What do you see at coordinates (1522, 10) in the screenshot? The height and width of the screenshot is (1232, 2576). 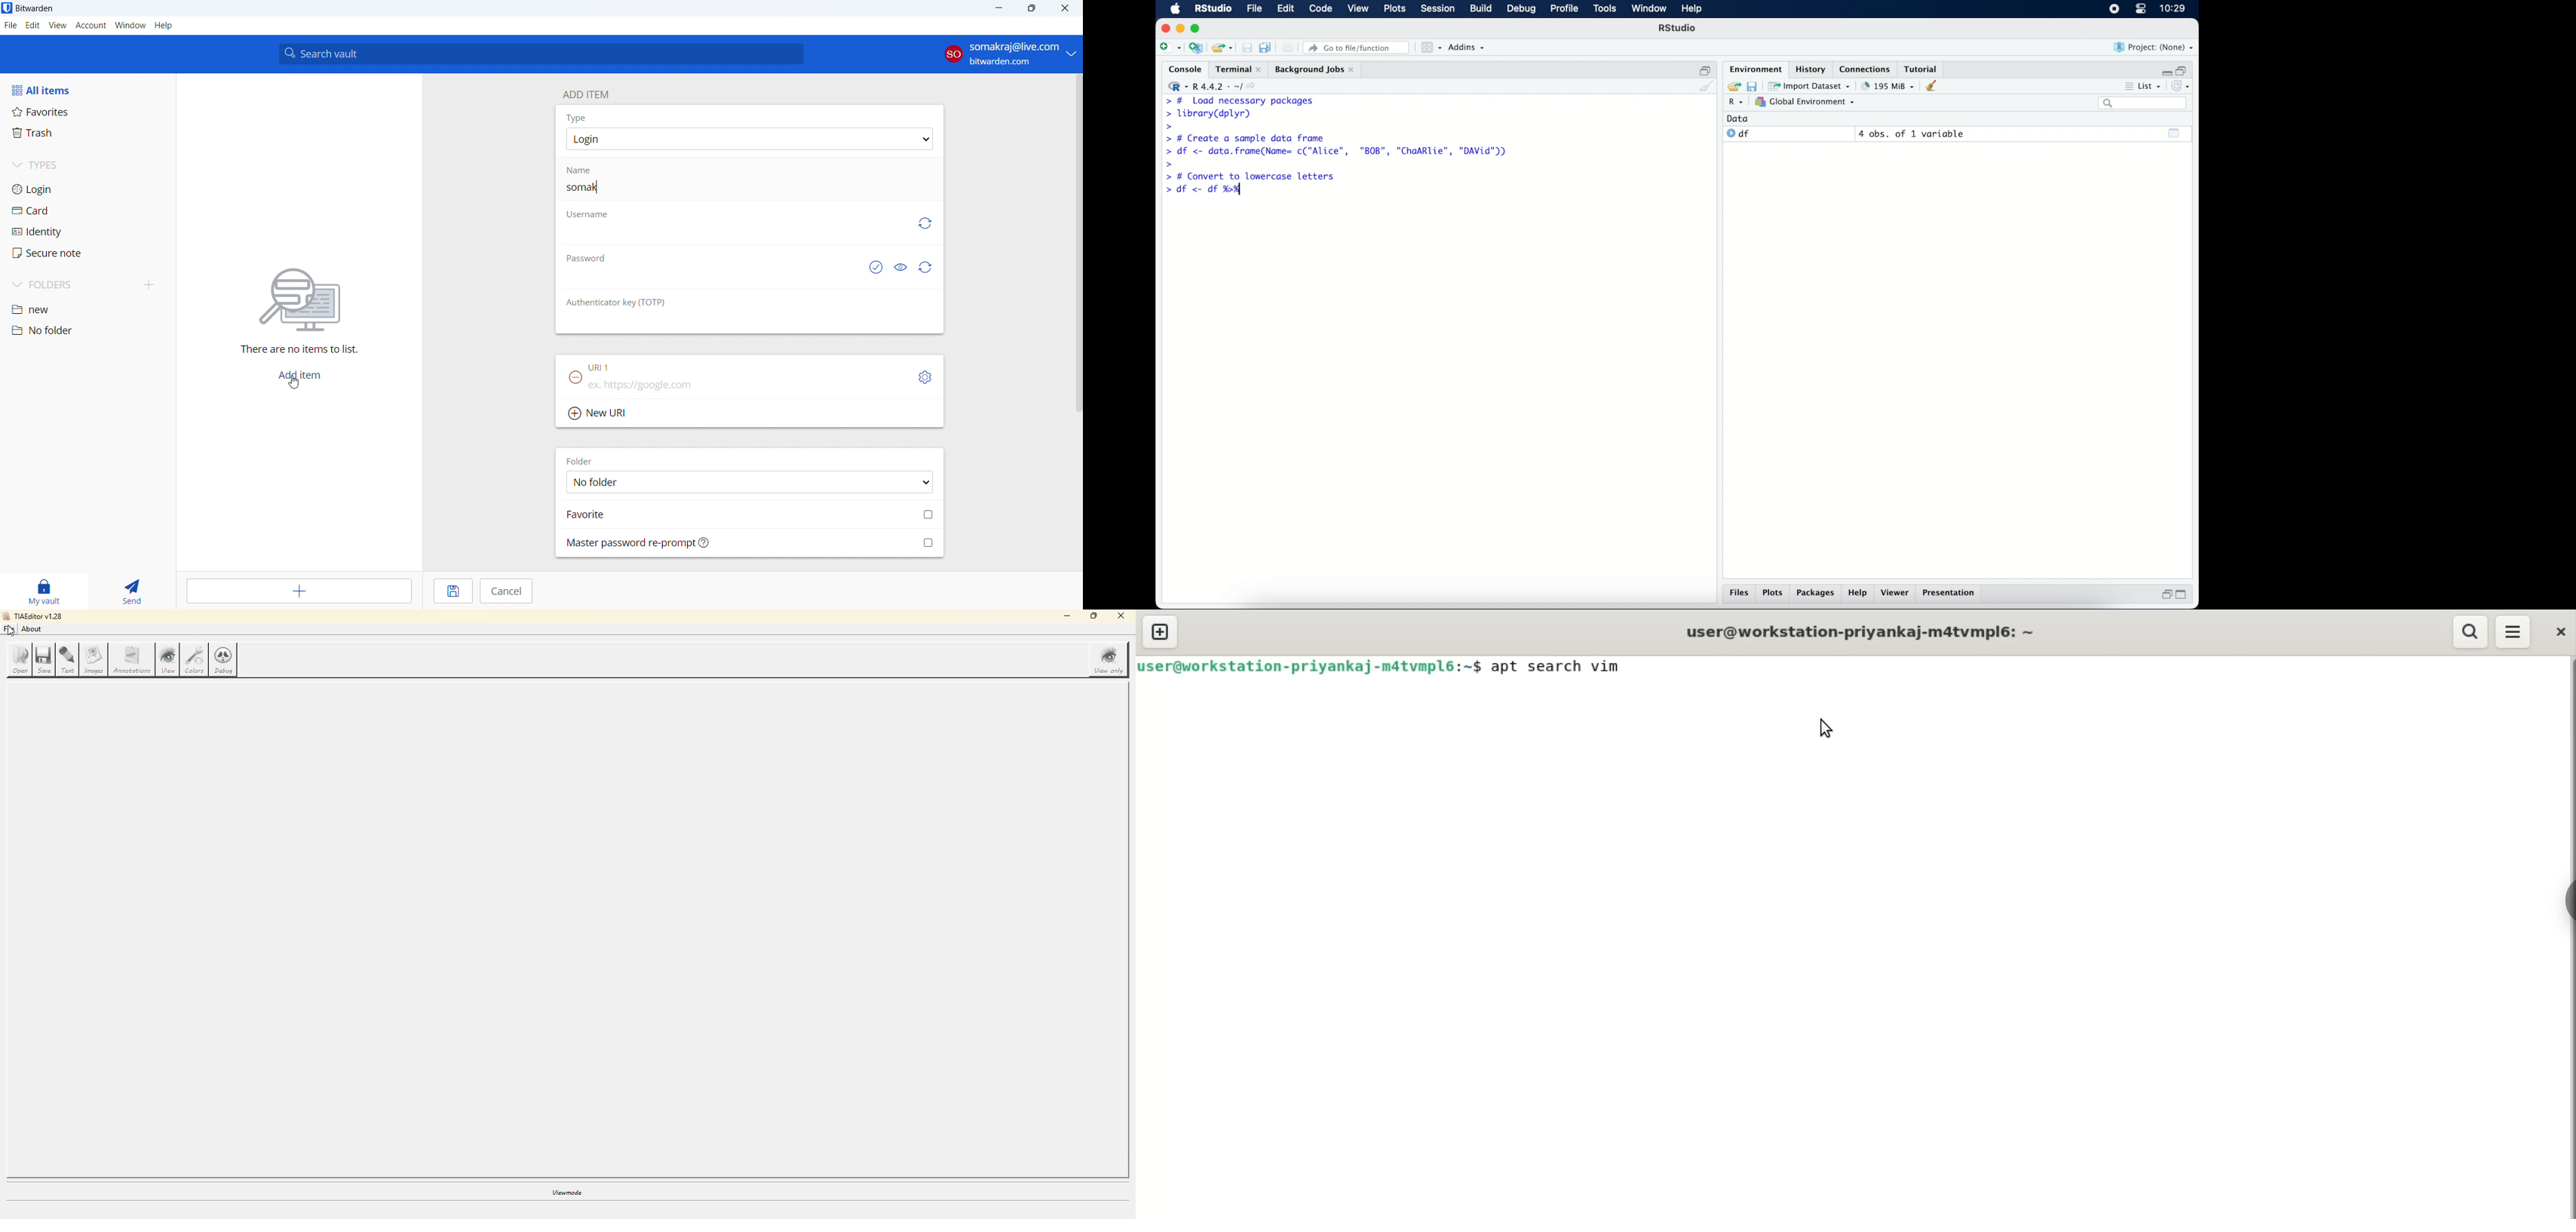 I see `debug` at bounding box center [1522, 10].